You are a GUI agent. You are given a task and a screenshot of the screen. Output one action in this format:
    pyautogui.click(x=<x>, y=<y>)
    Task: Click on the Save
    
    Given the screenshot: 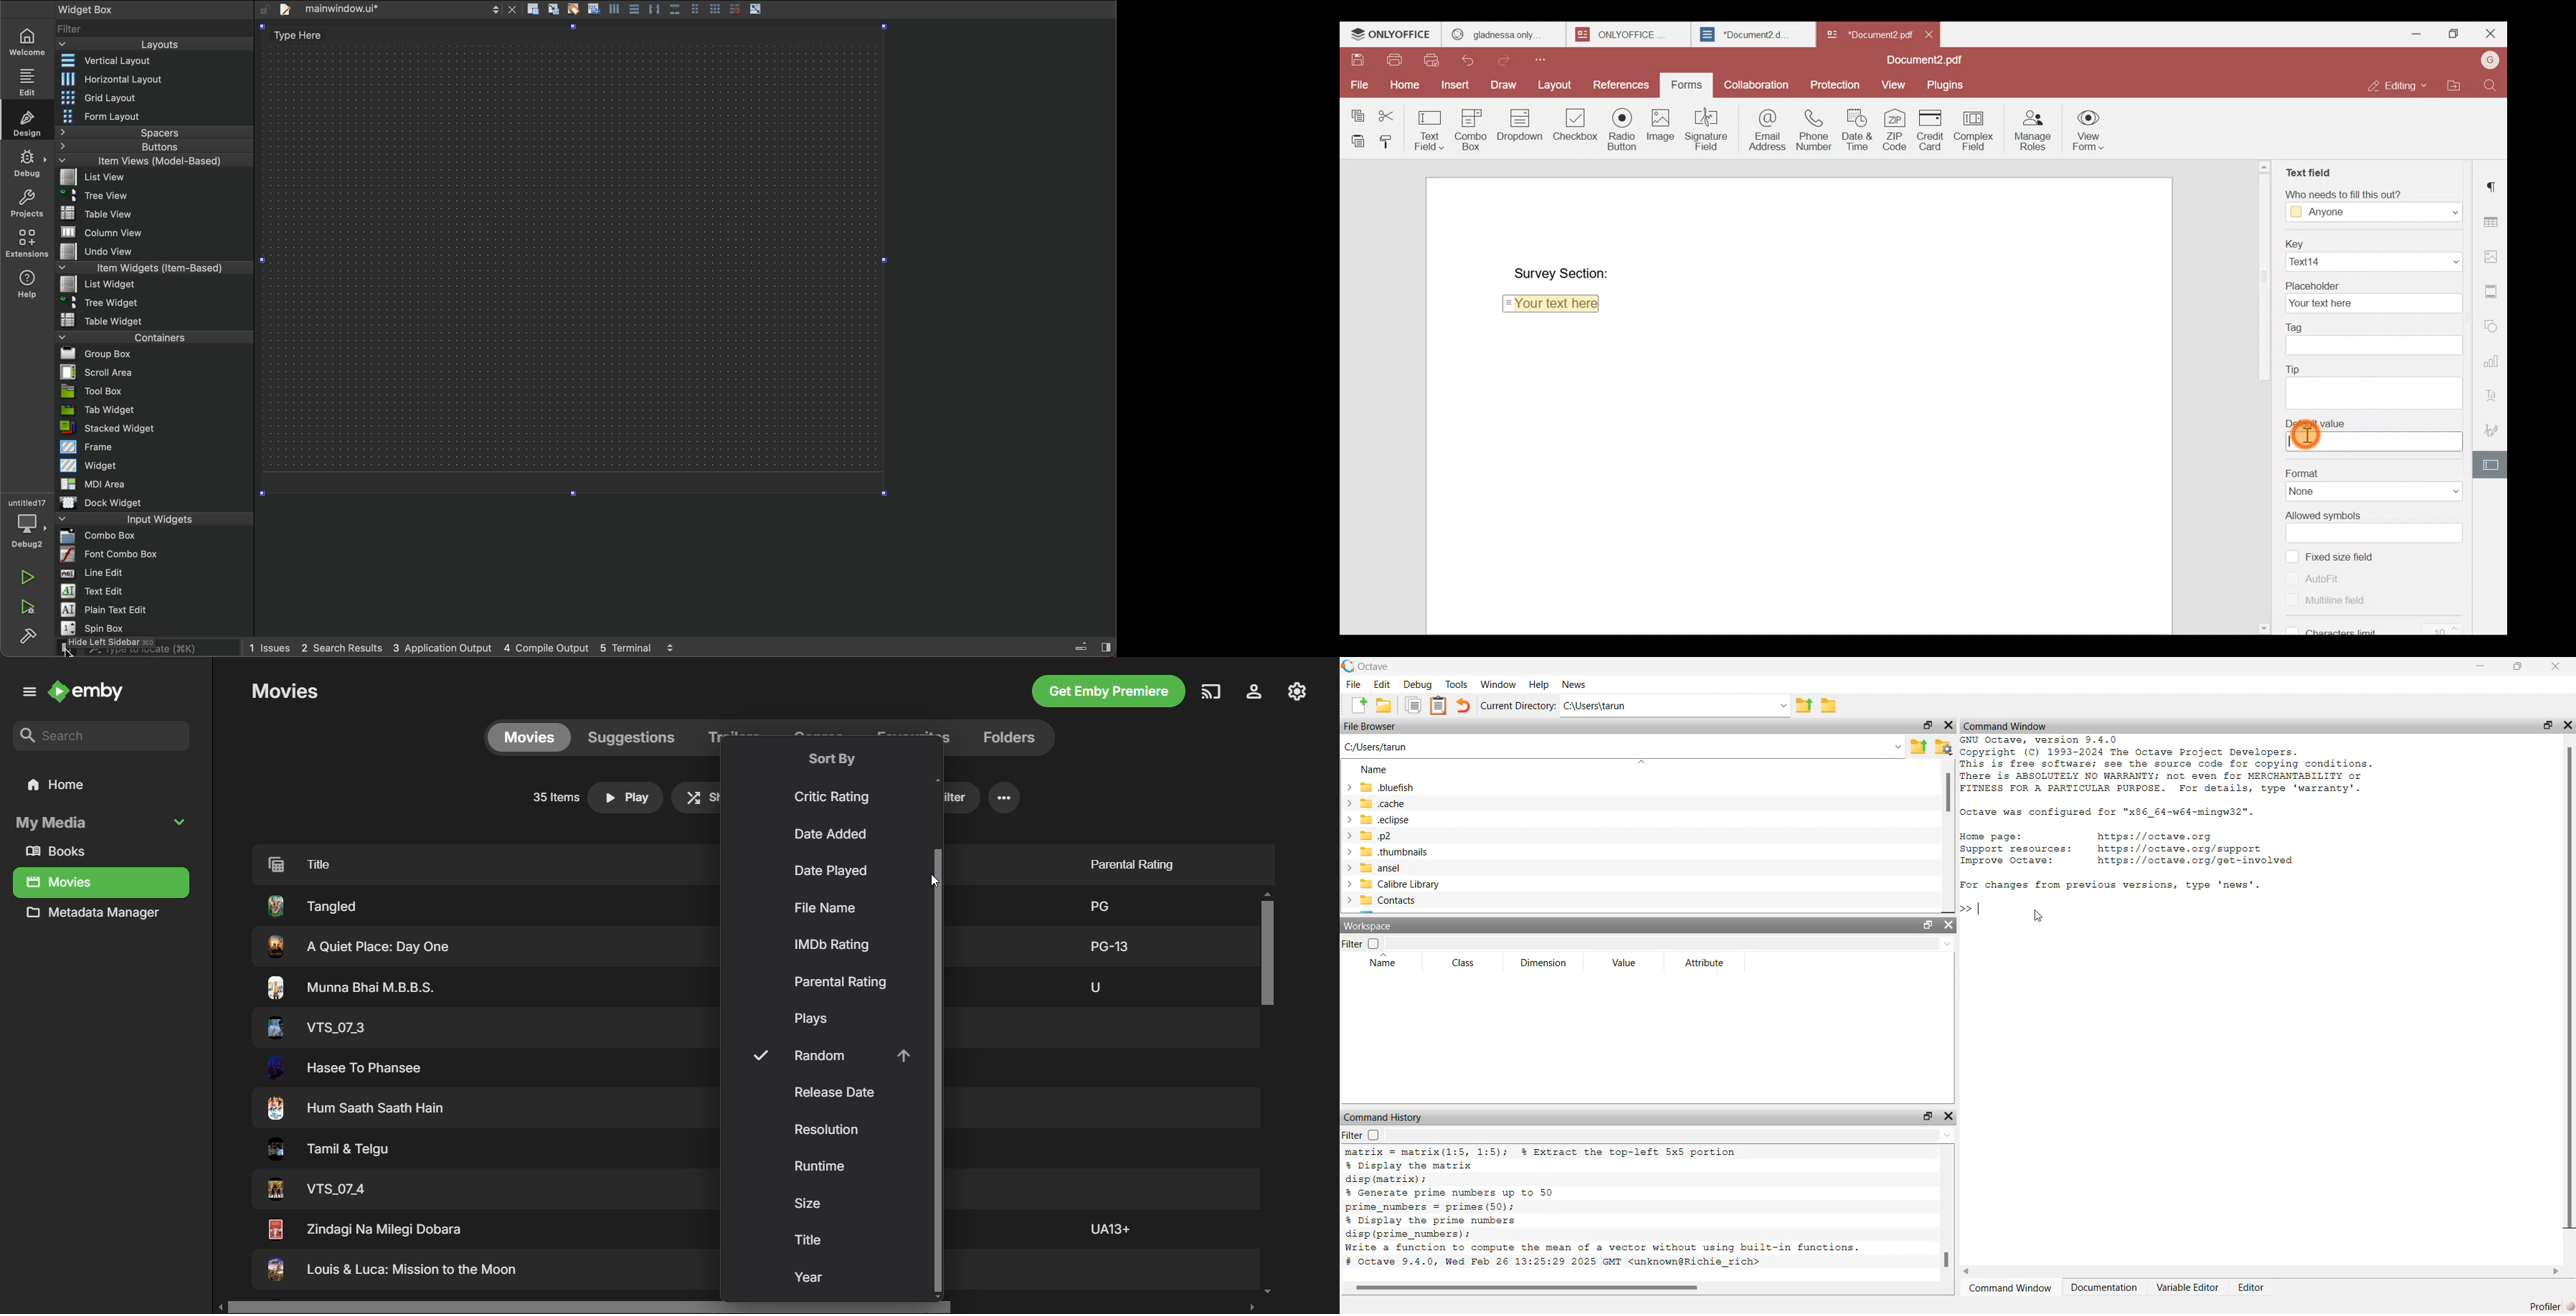 What is the action you would take?
    pyautogui.click(x=1352, y=55)
    